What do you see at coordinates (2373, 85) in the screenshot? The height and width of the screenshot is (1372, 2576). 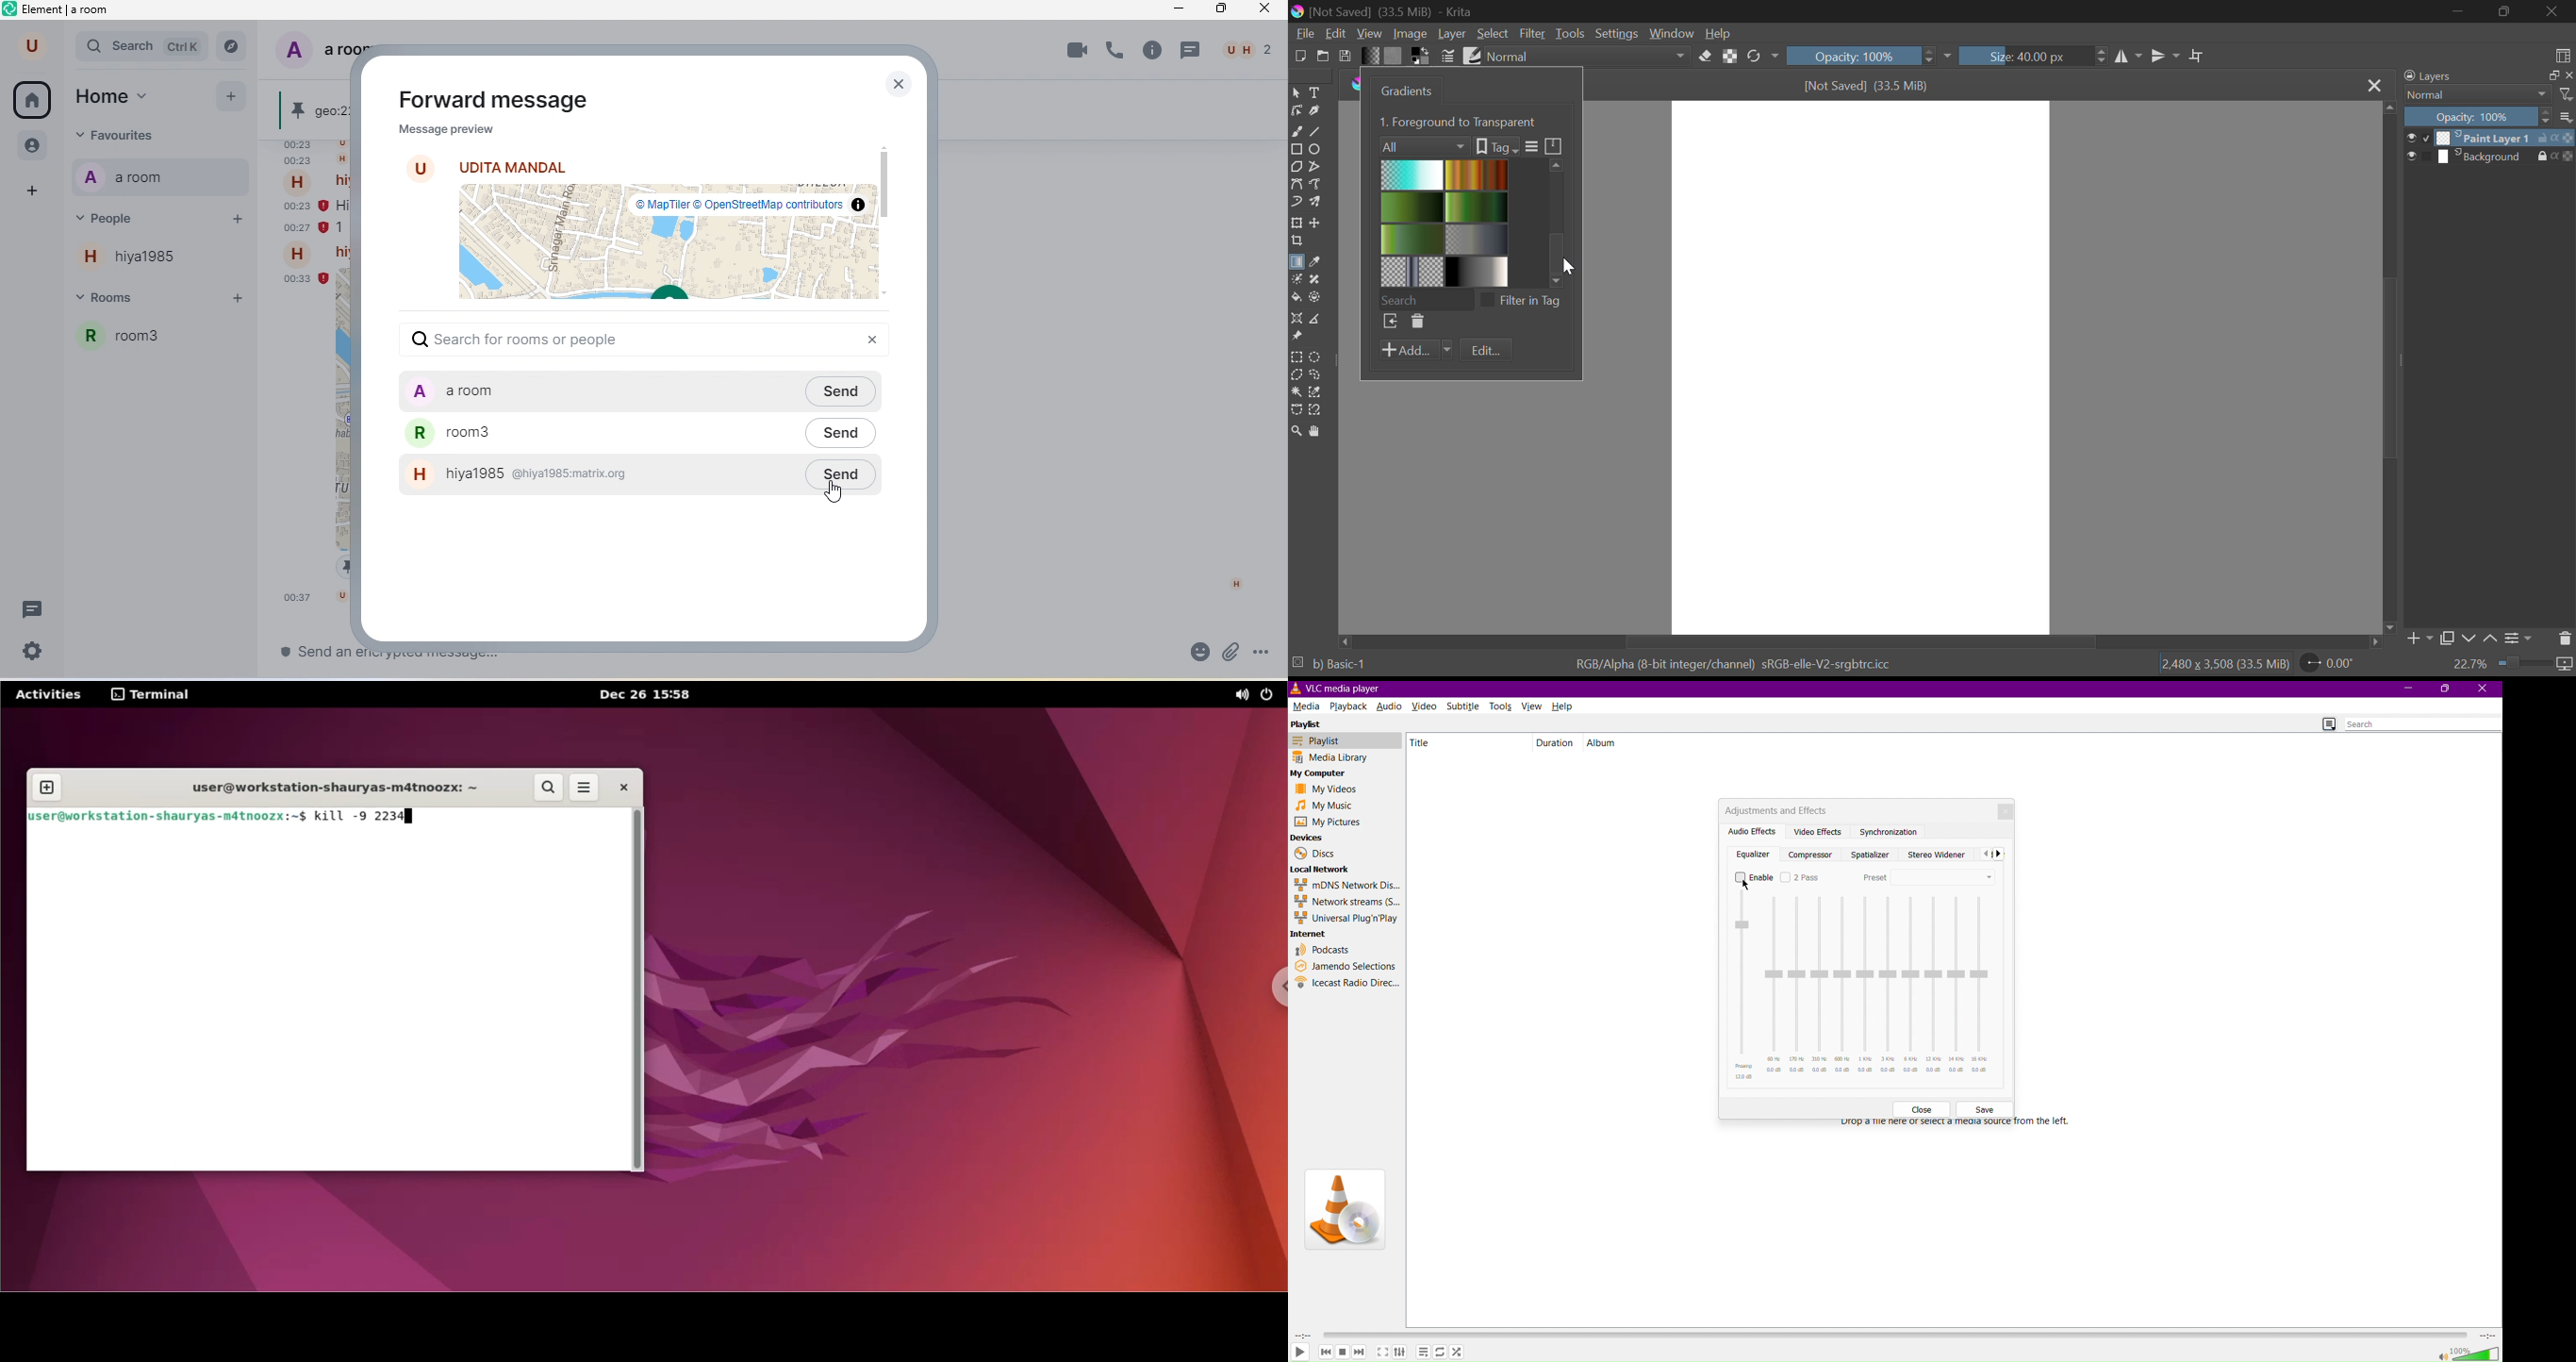 I see `Close` at bounding box center [2373, 85].